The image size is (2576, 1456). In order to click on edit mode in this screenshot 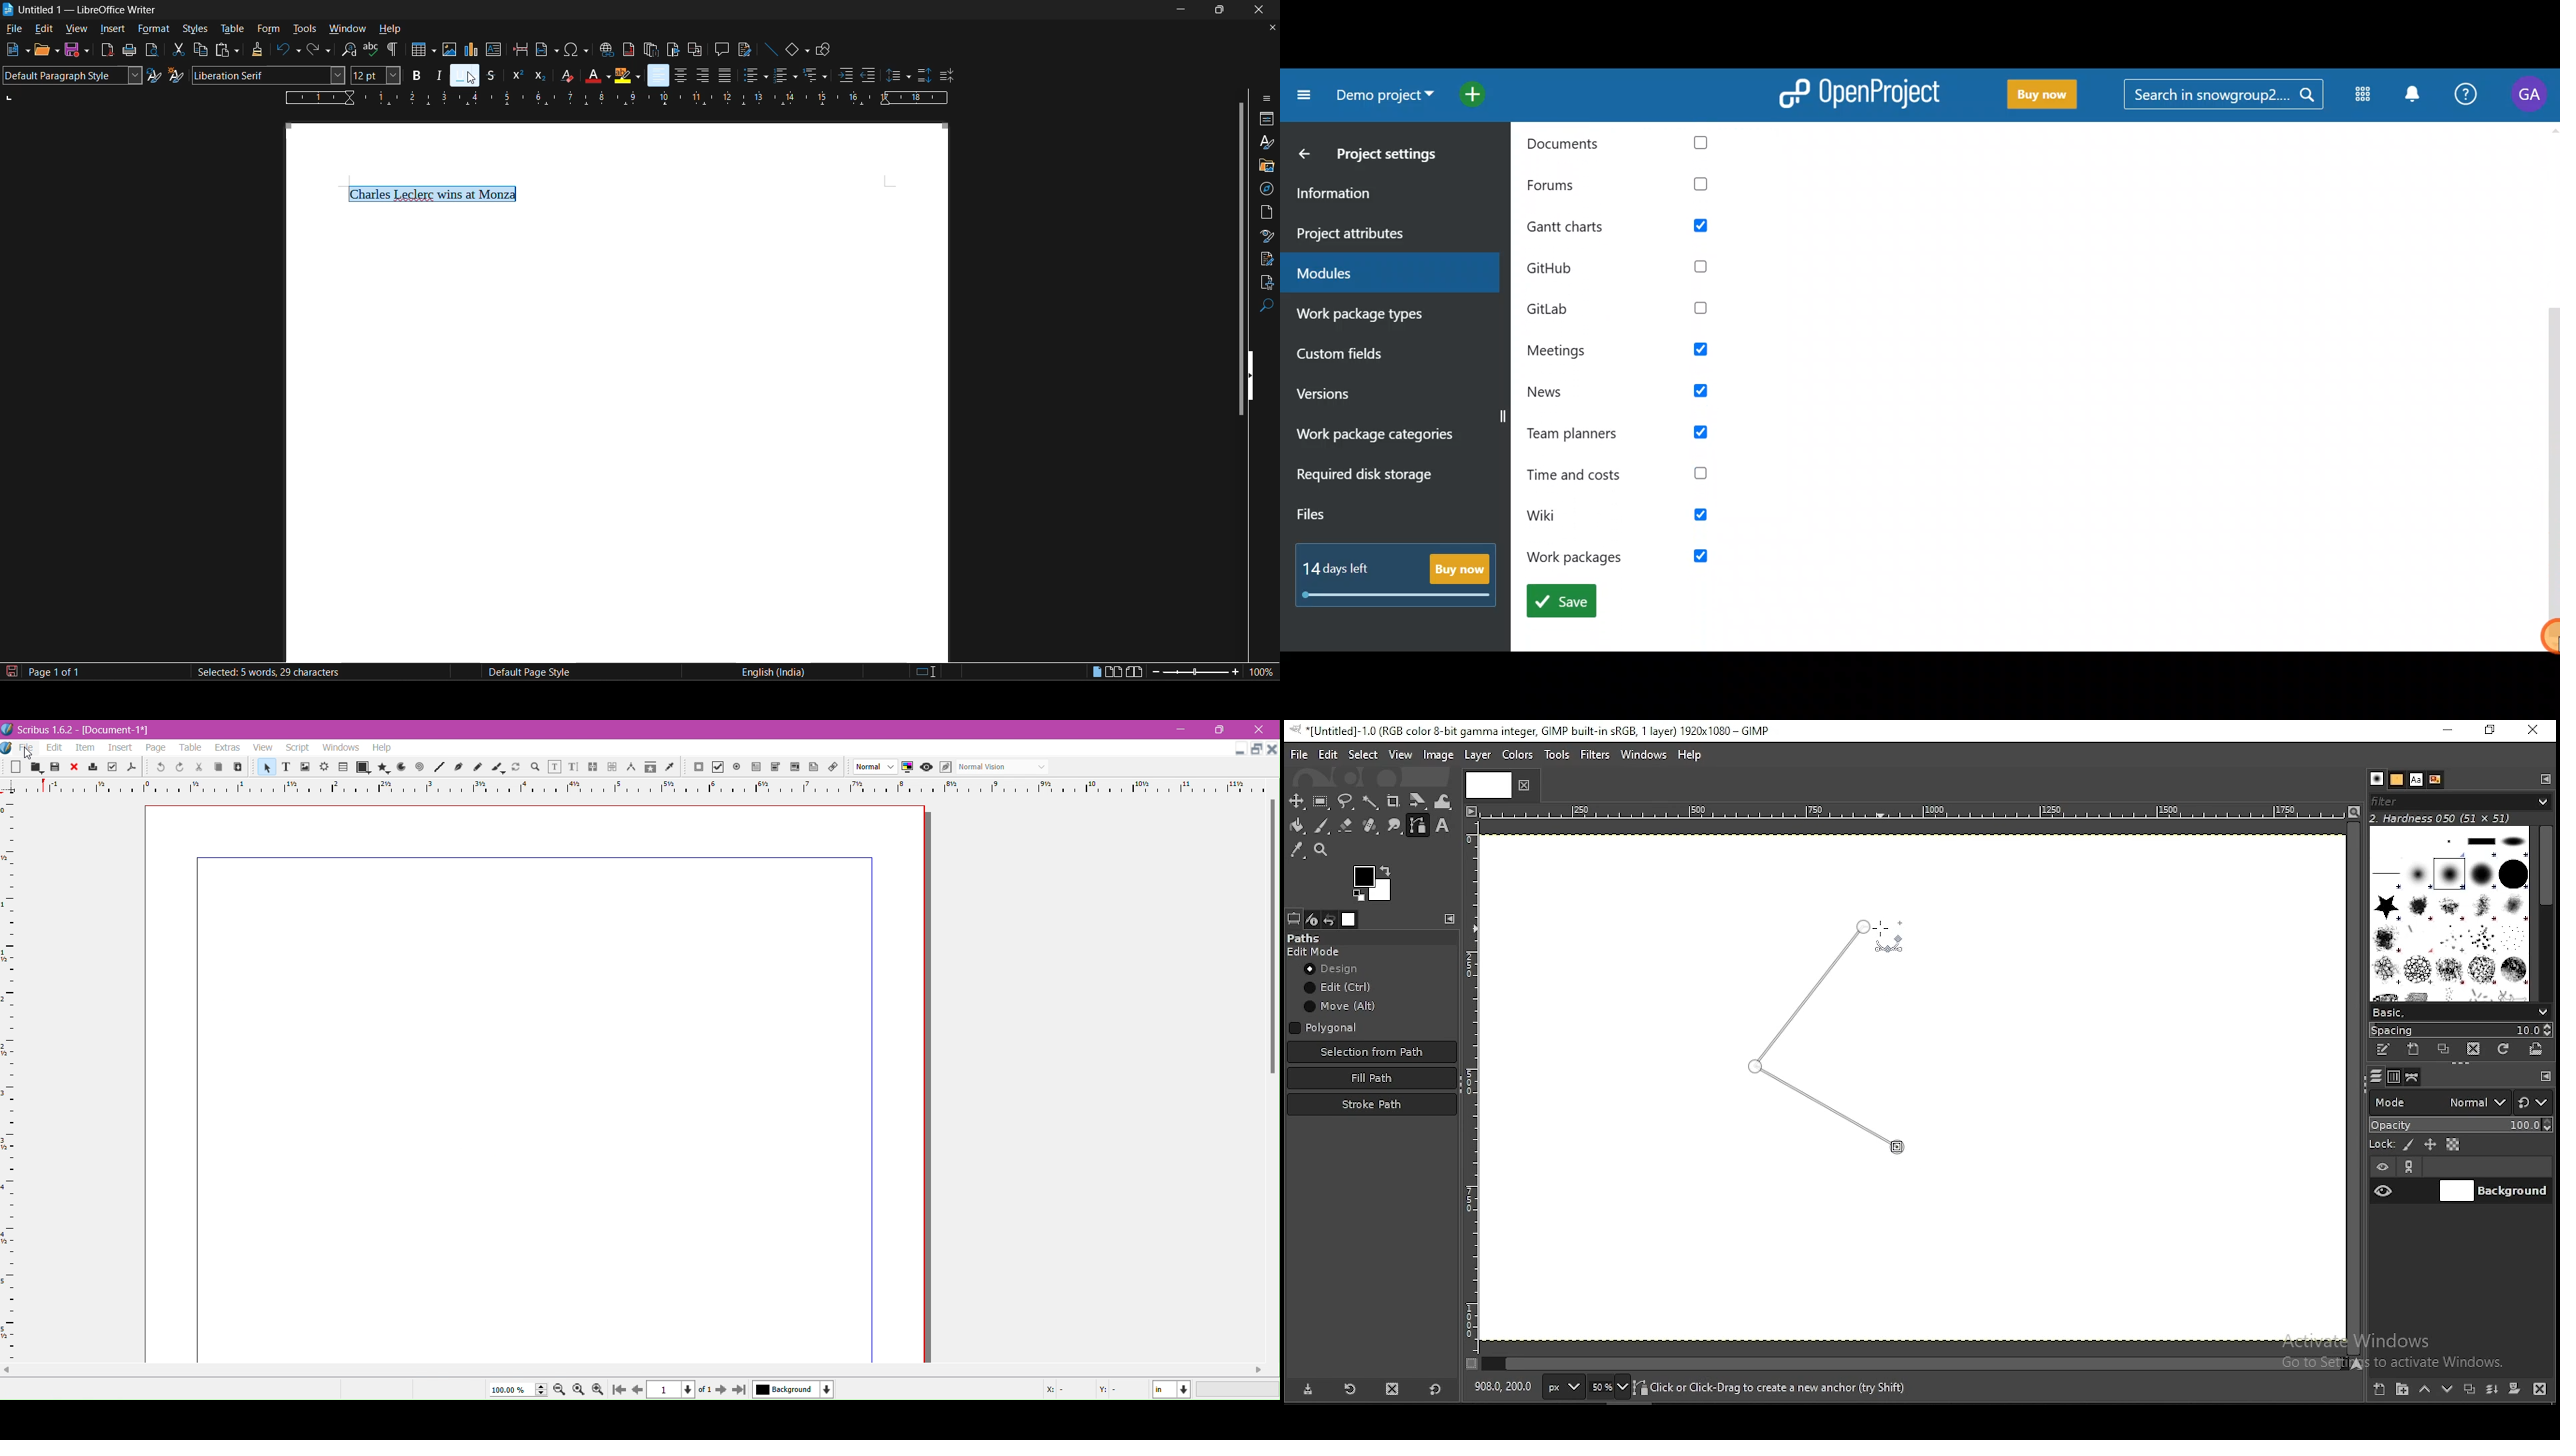, I will do `click(1316, 952)`.